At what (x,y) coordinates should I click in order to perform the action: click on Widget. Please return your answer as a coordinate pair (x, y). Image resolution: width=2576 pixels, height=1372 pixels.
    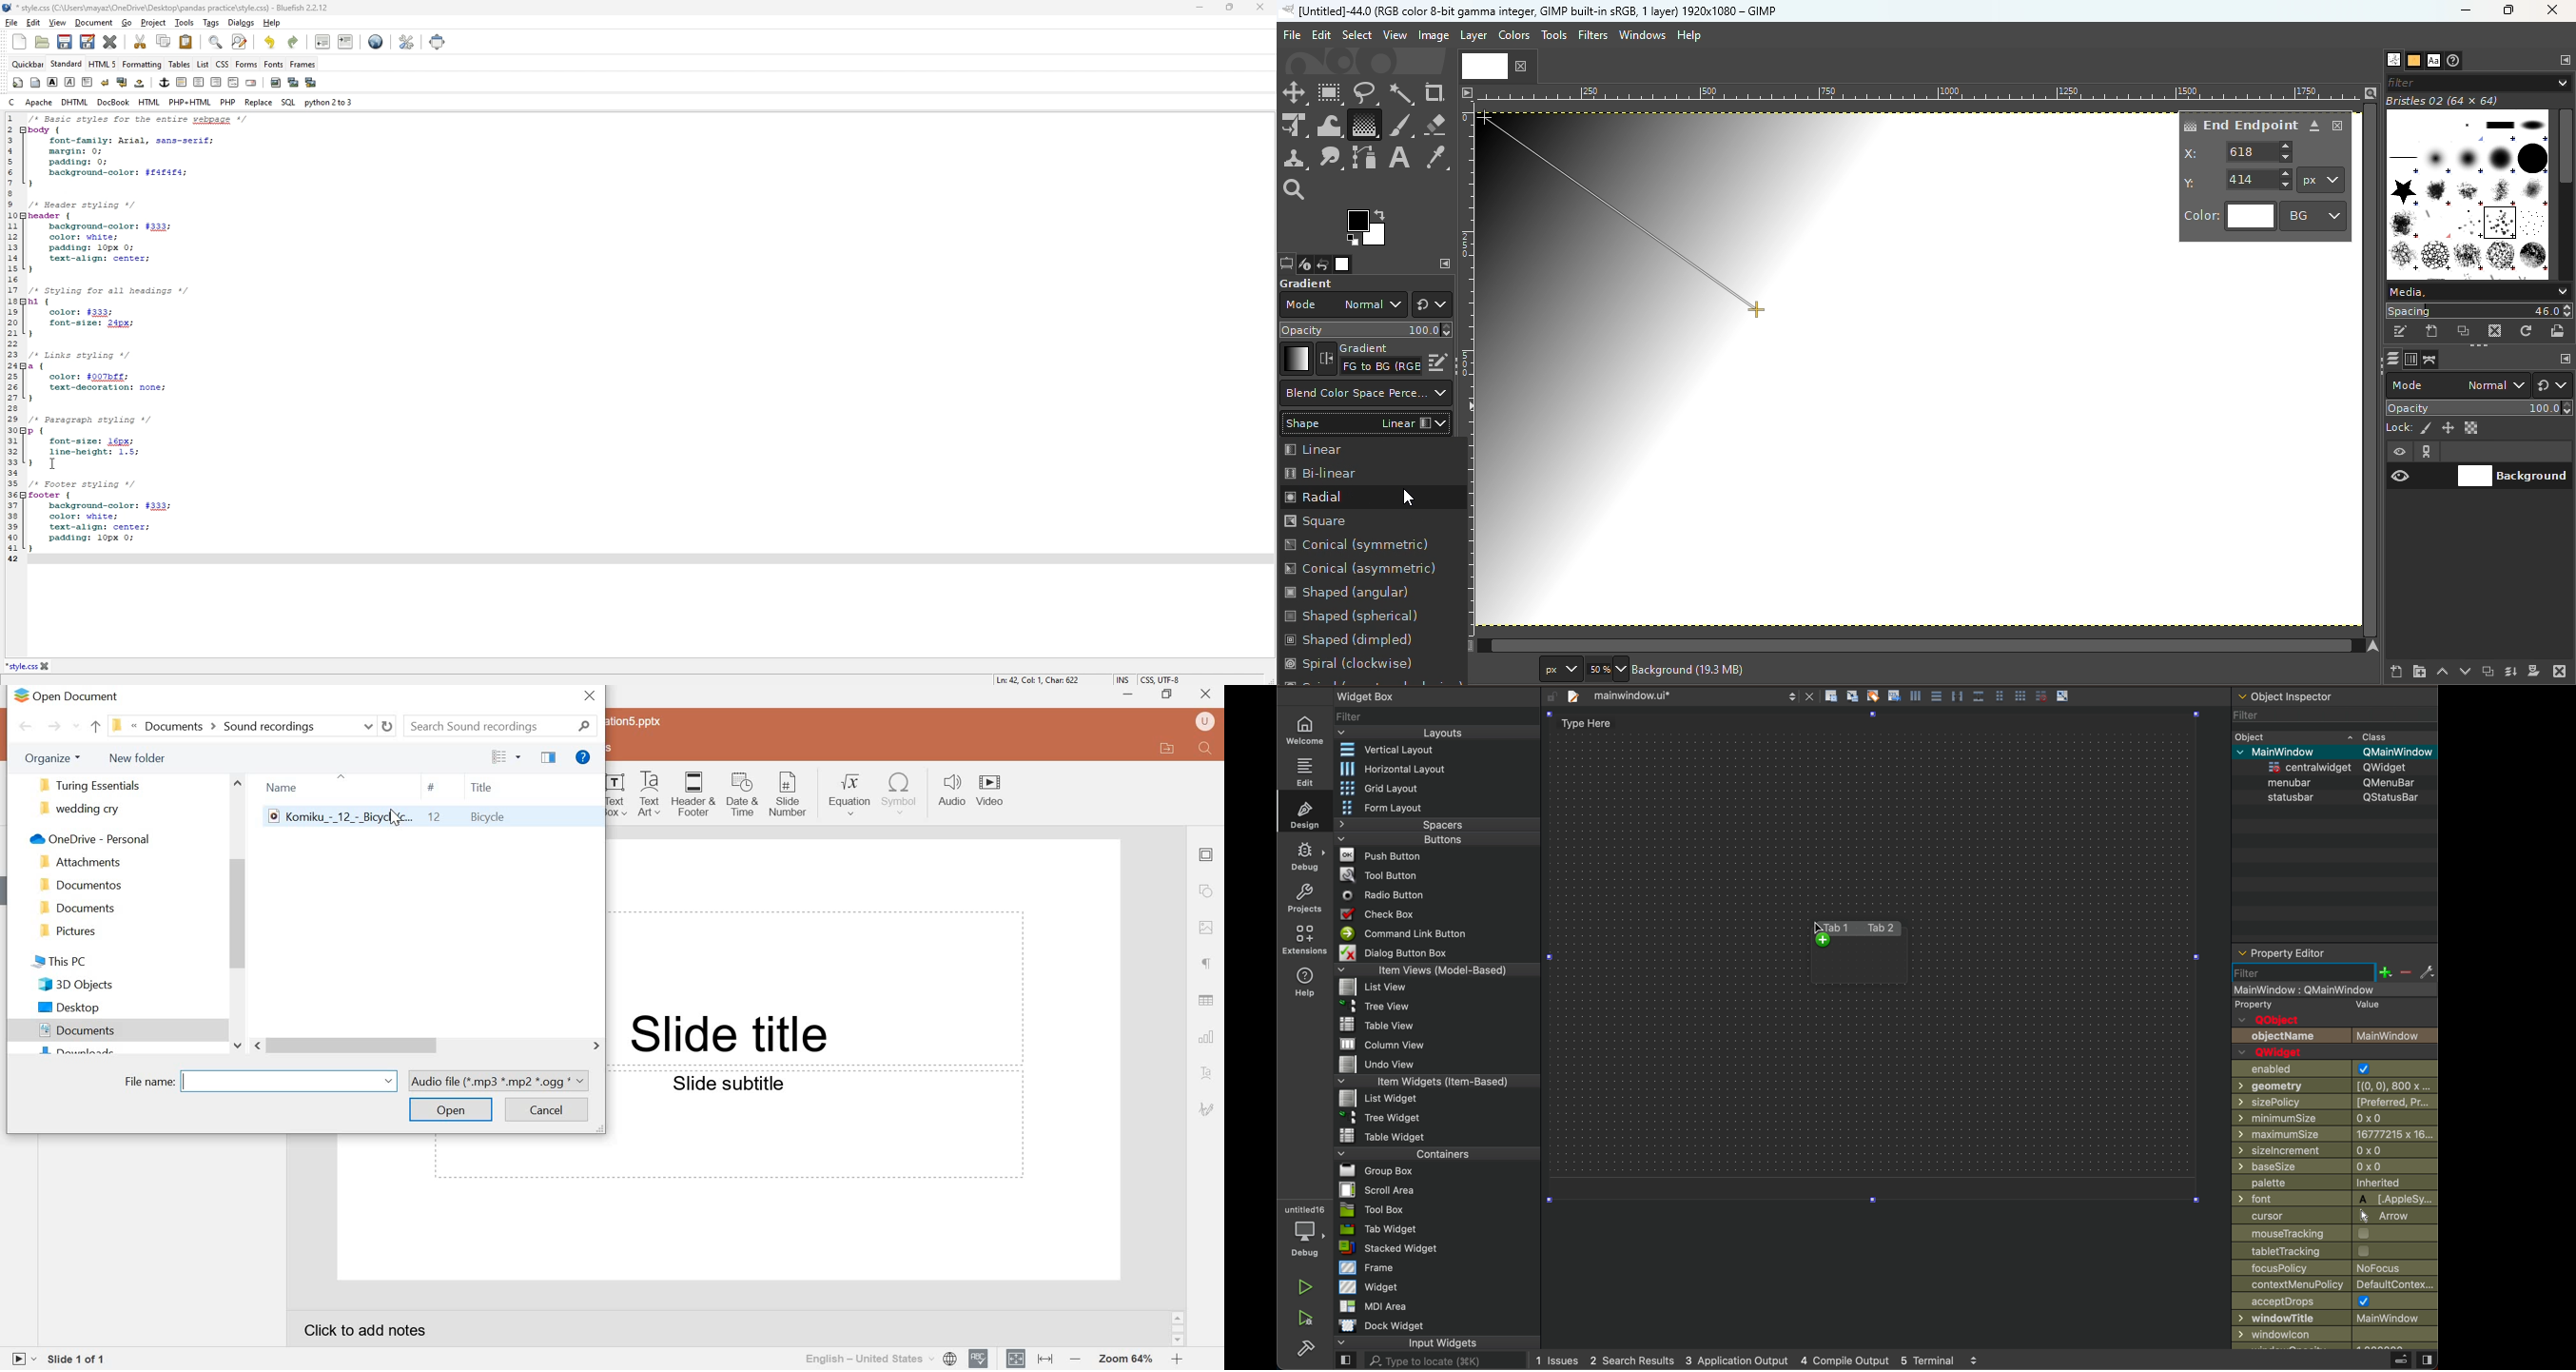
    Looking at the image, I should click on (1370, 1287).